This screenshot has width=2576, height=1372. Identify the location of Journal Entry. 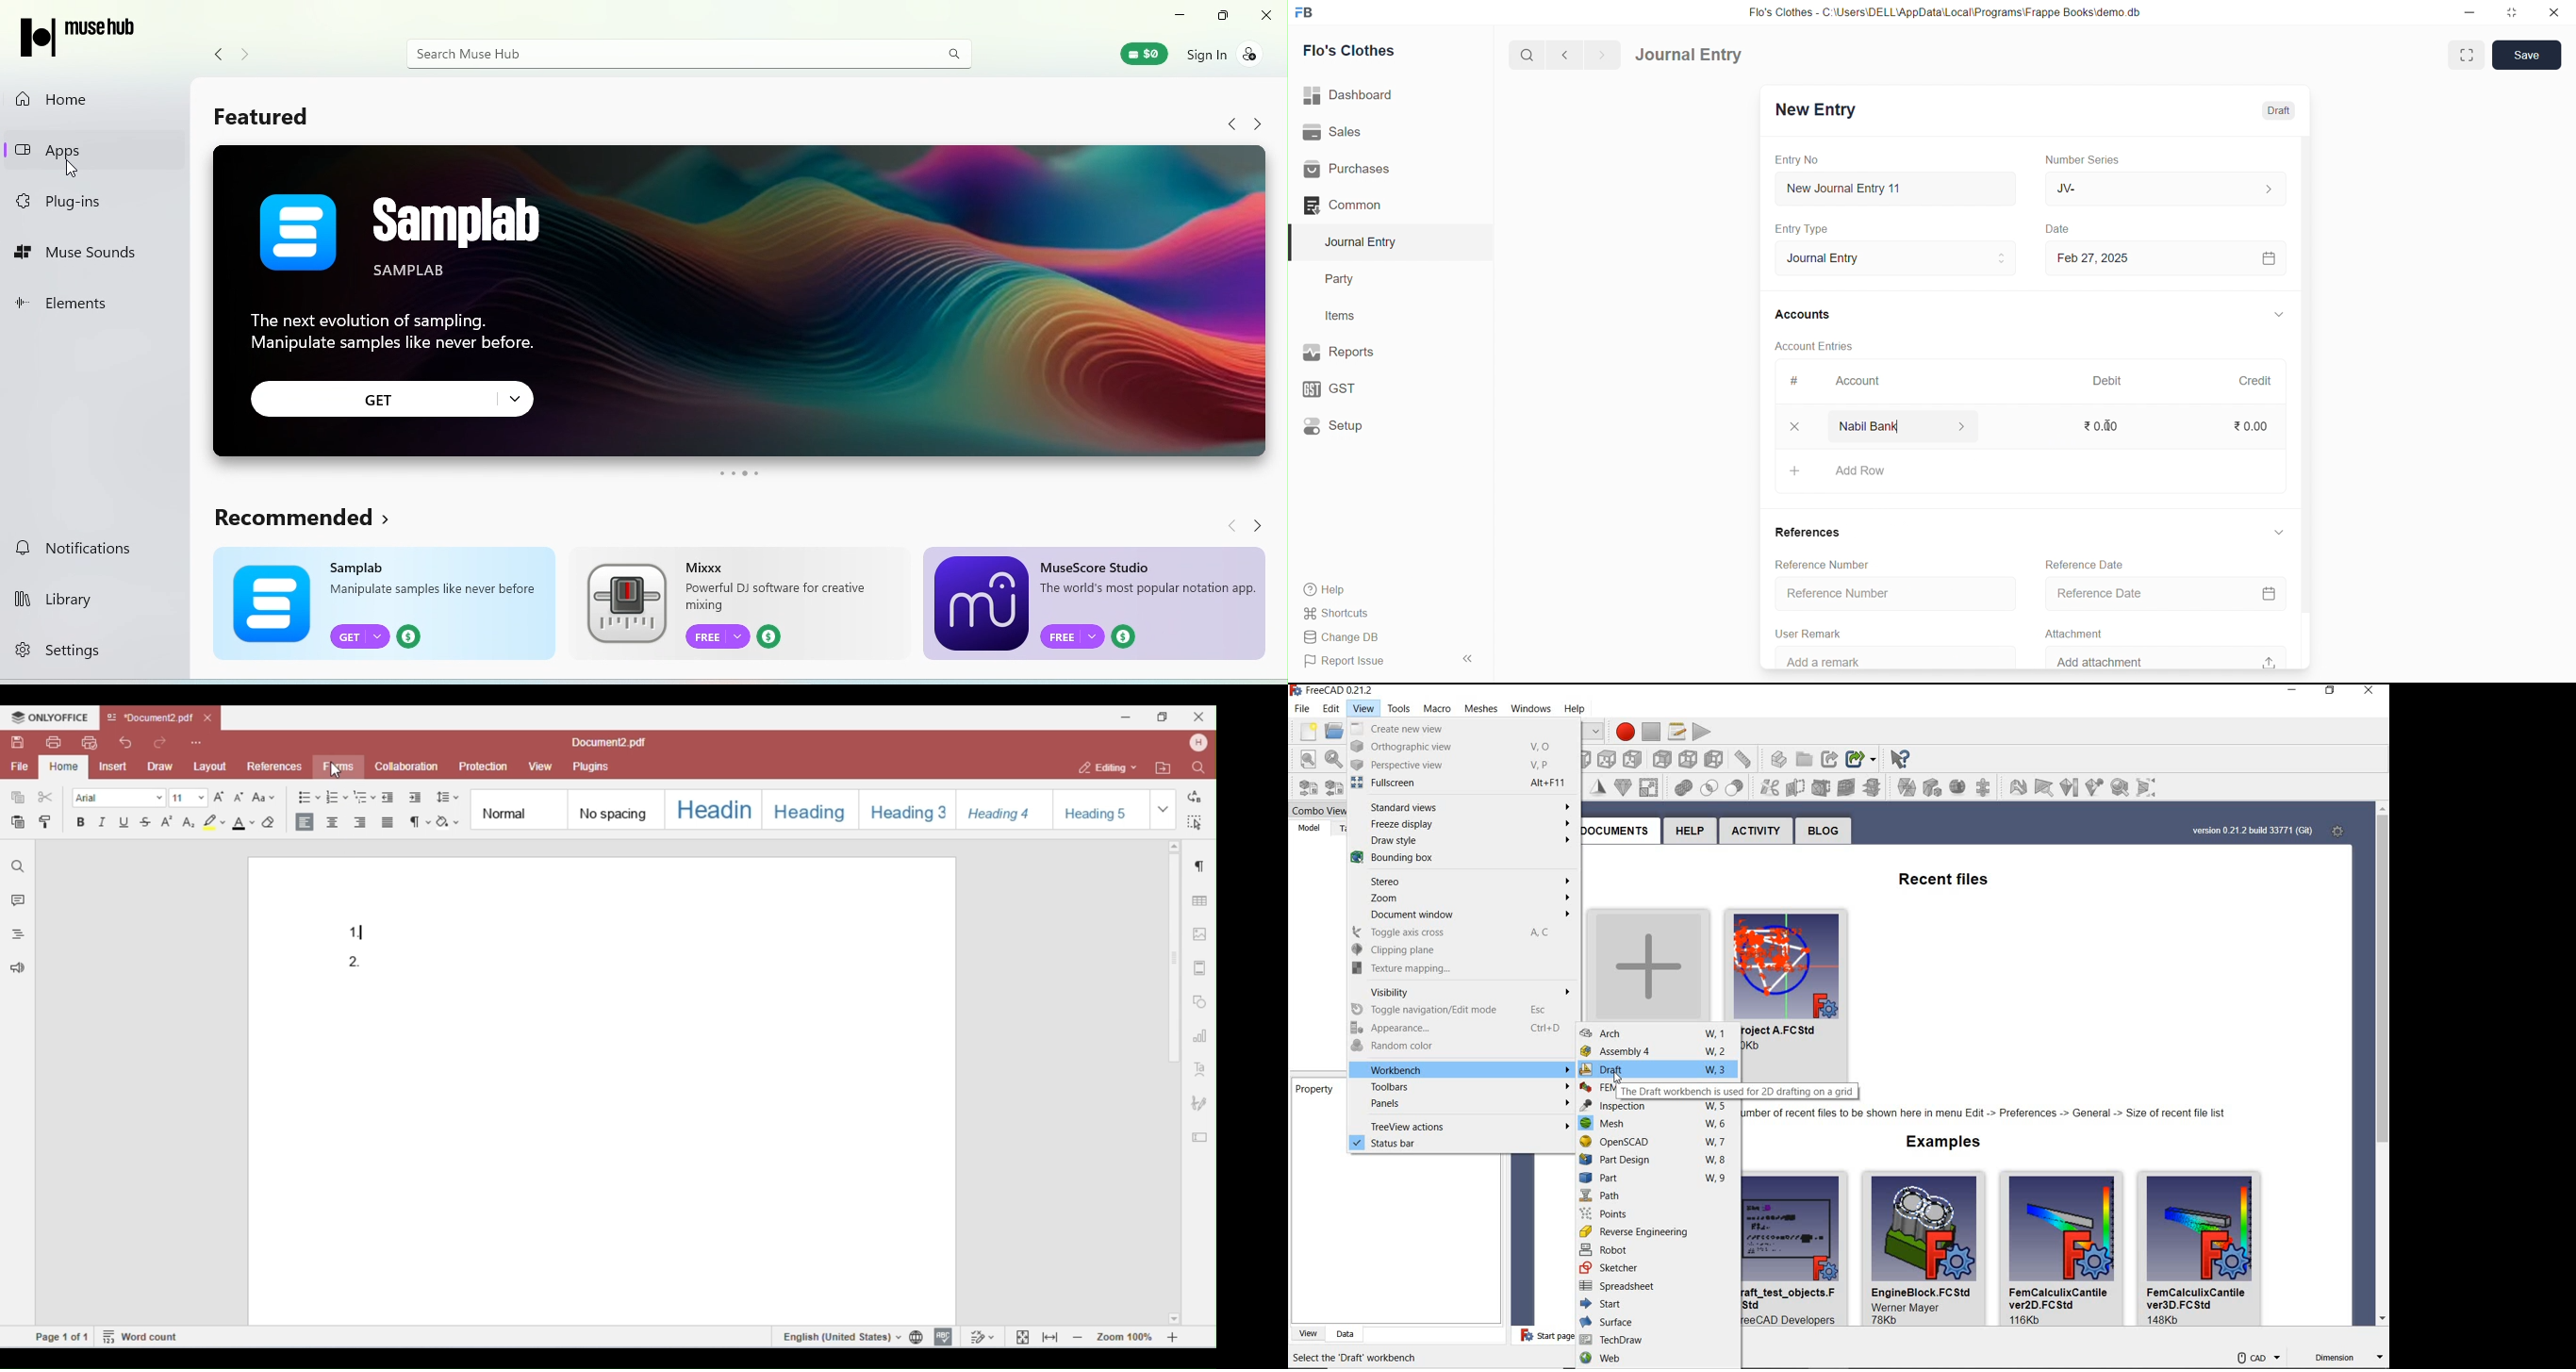
(1897, 258).